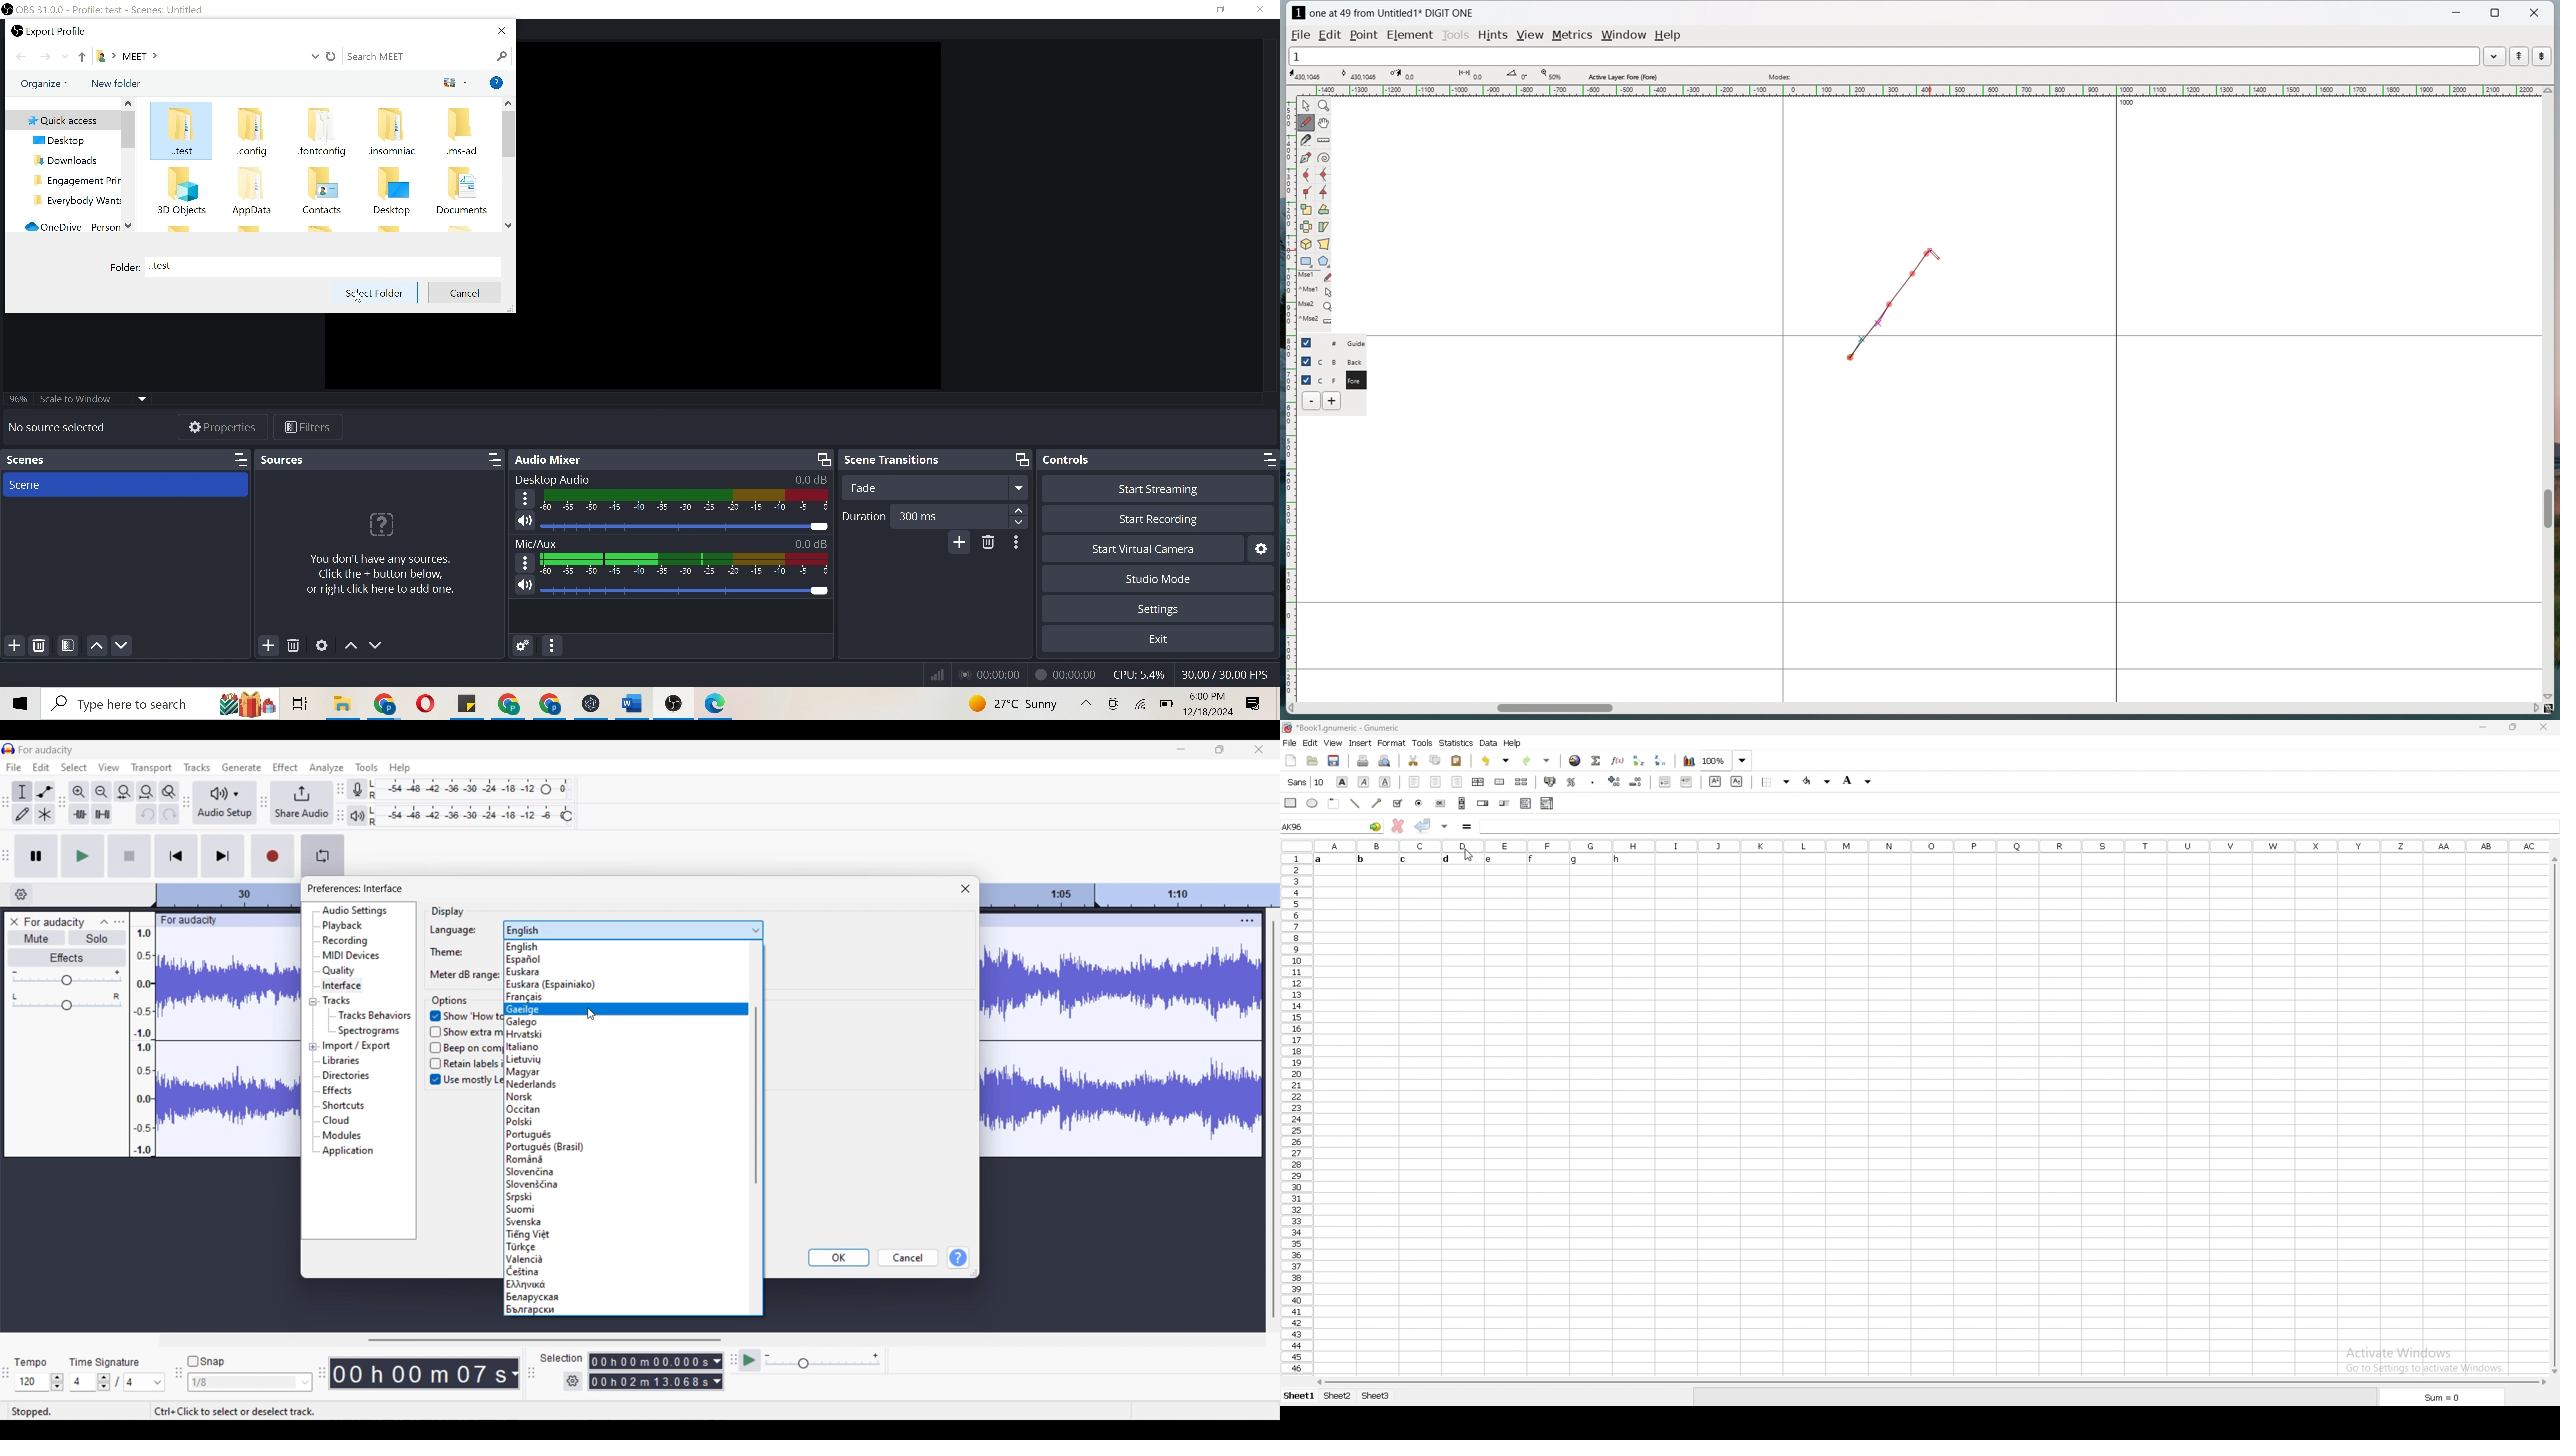 The image size is (2576, 1456). I want to click on move scene up, so click(97, 643).